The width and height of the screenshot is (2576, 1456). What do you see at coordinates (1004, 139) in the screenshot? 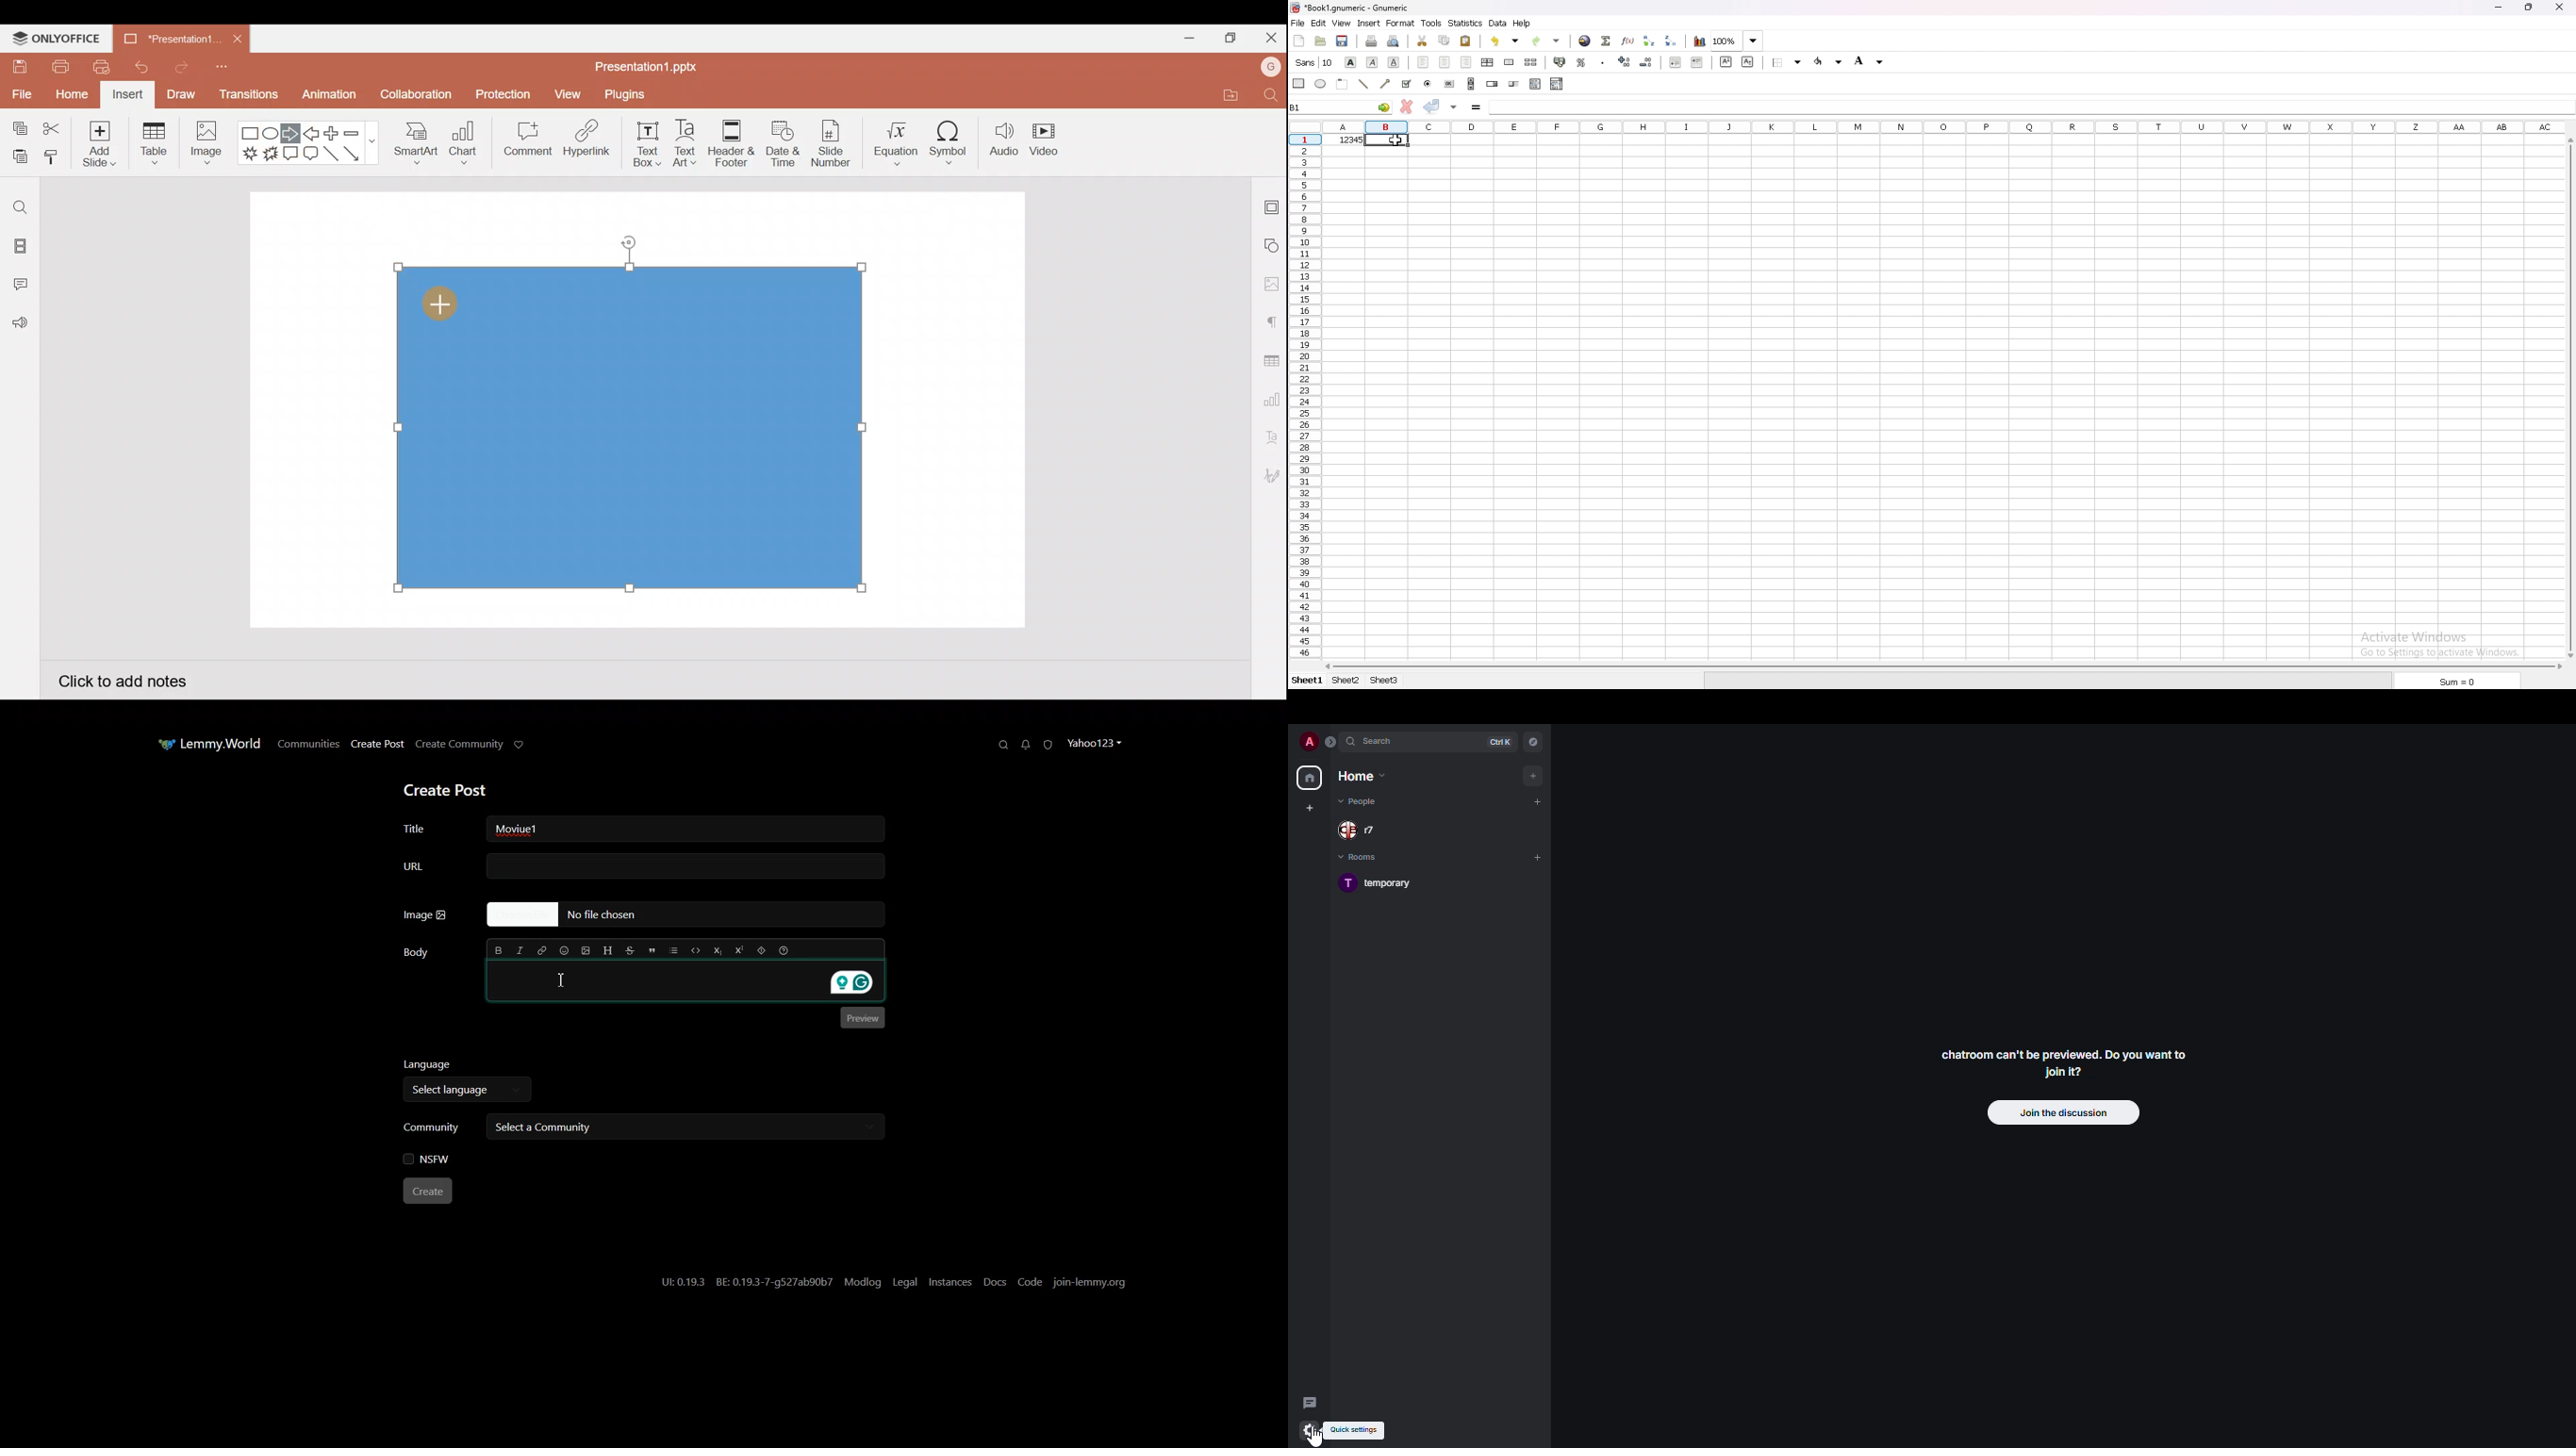
I see `Audio` at bounding box center [1004, 139].